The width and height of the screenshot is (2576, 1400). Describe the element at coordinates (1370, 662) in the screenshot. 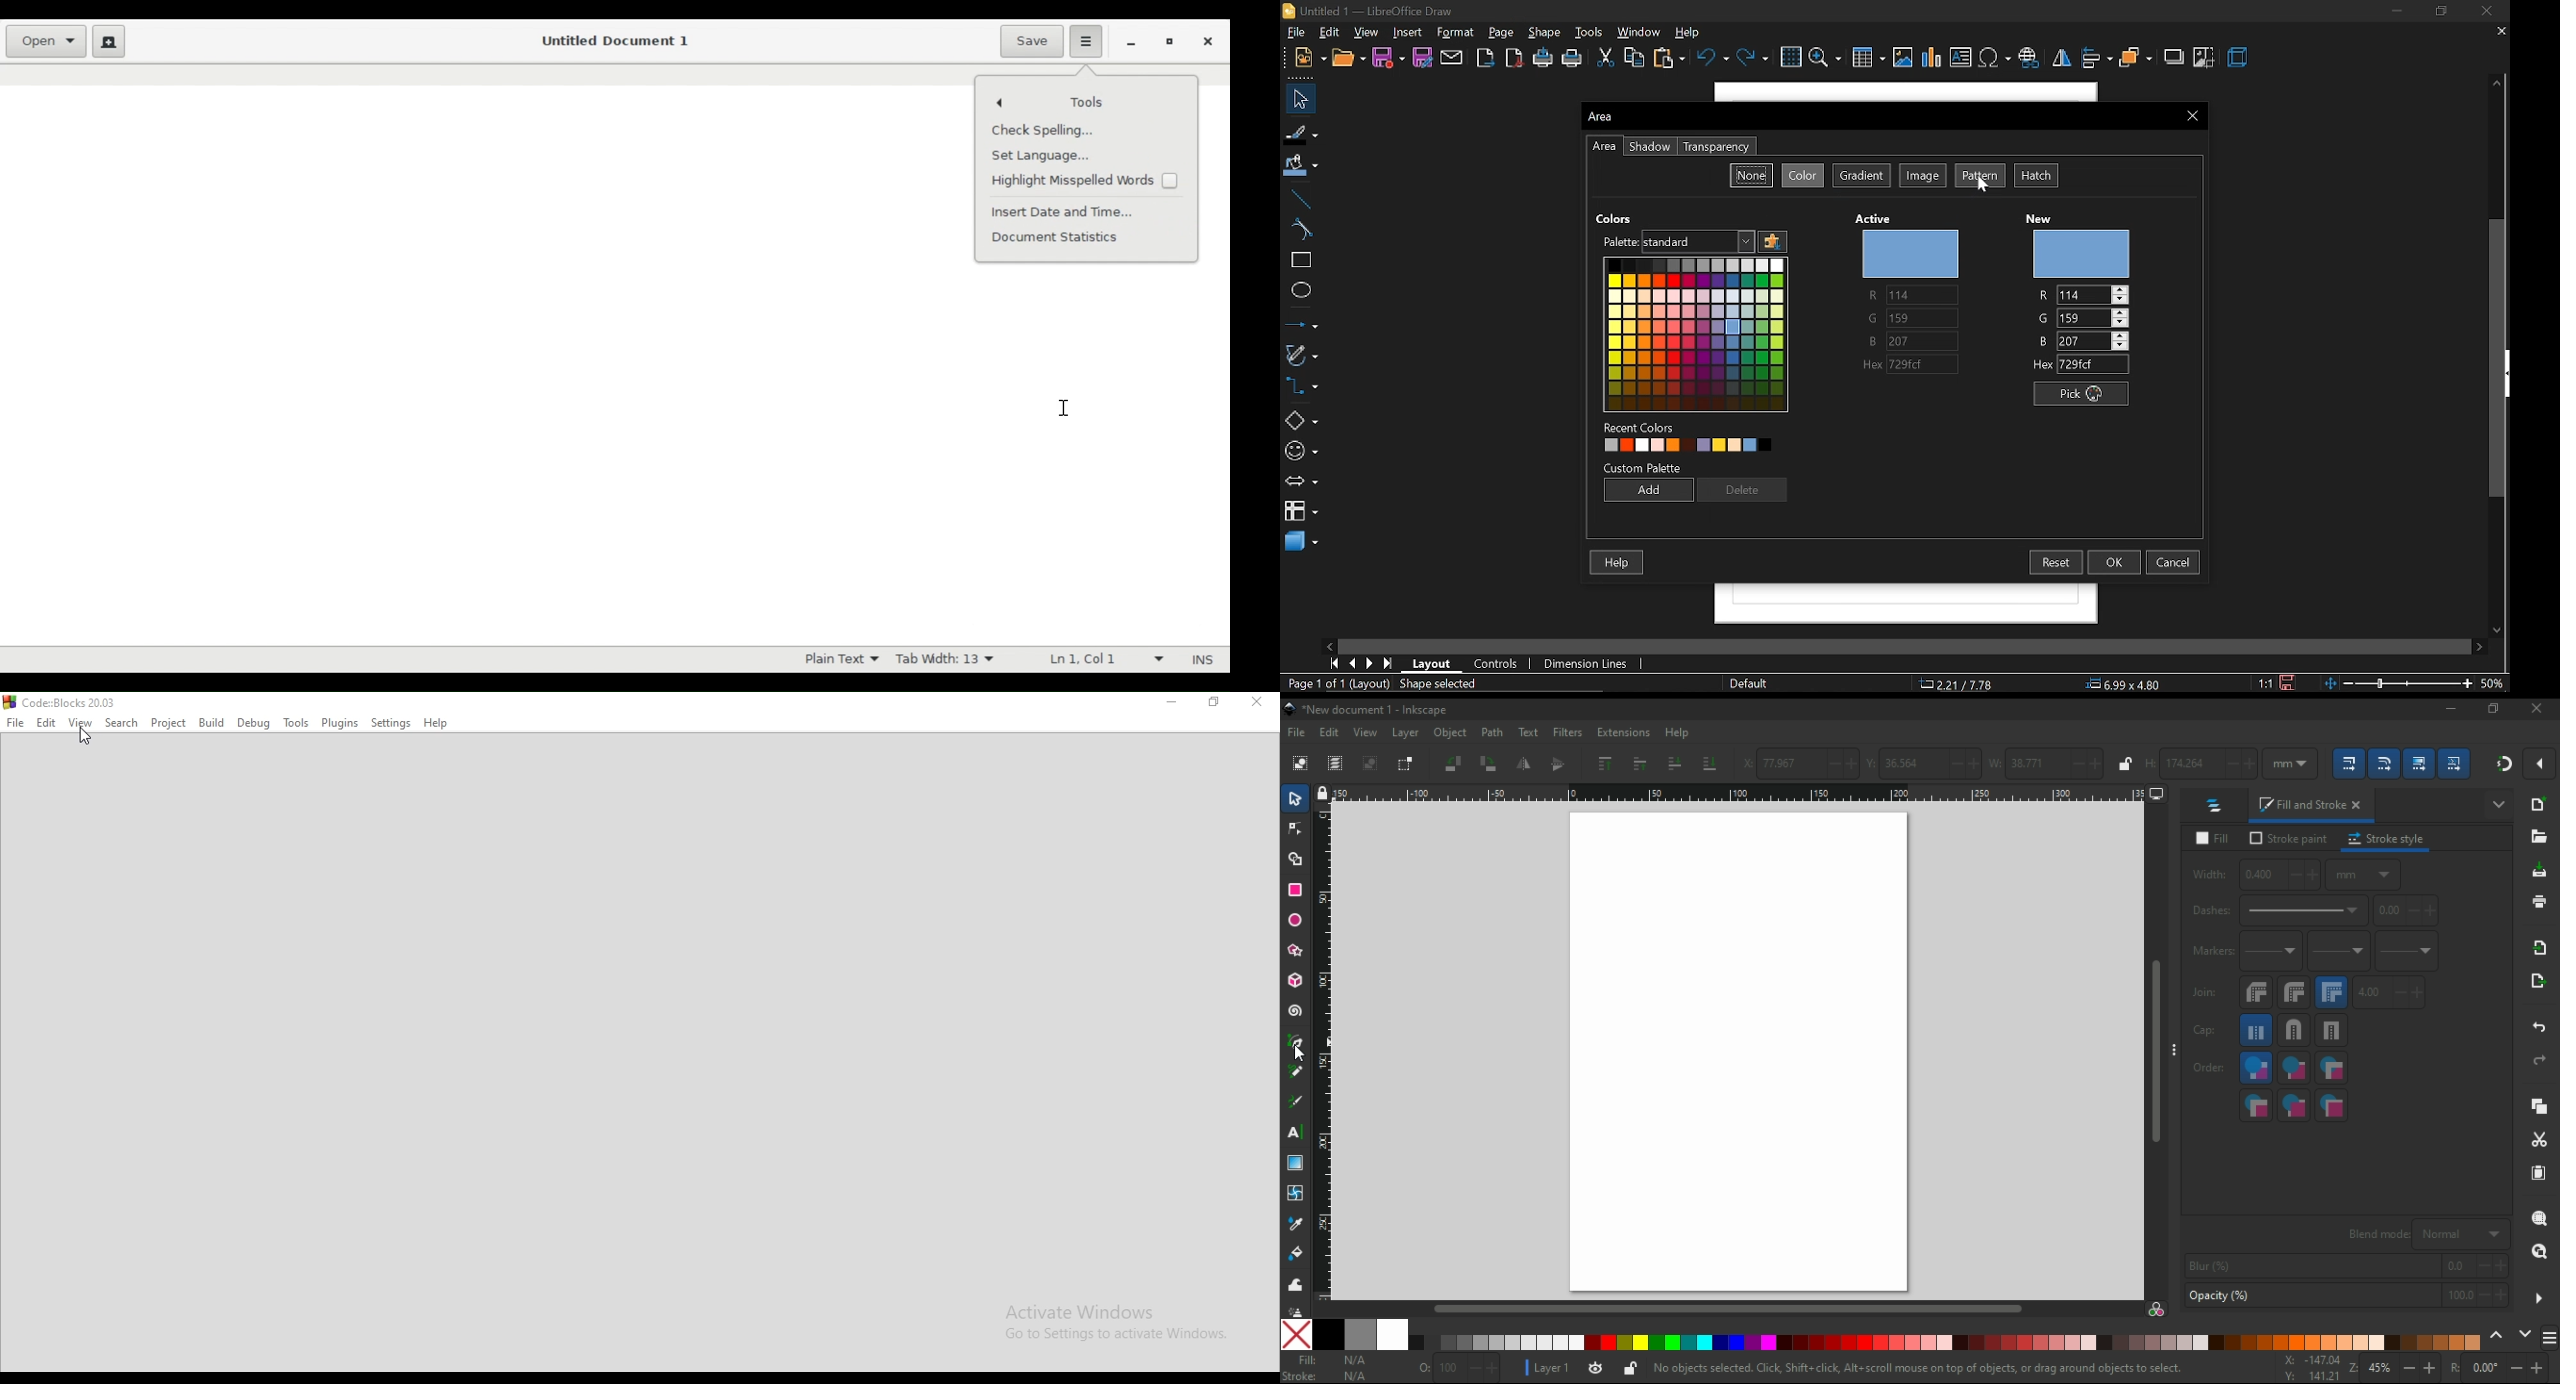

I see `next page` at that location.